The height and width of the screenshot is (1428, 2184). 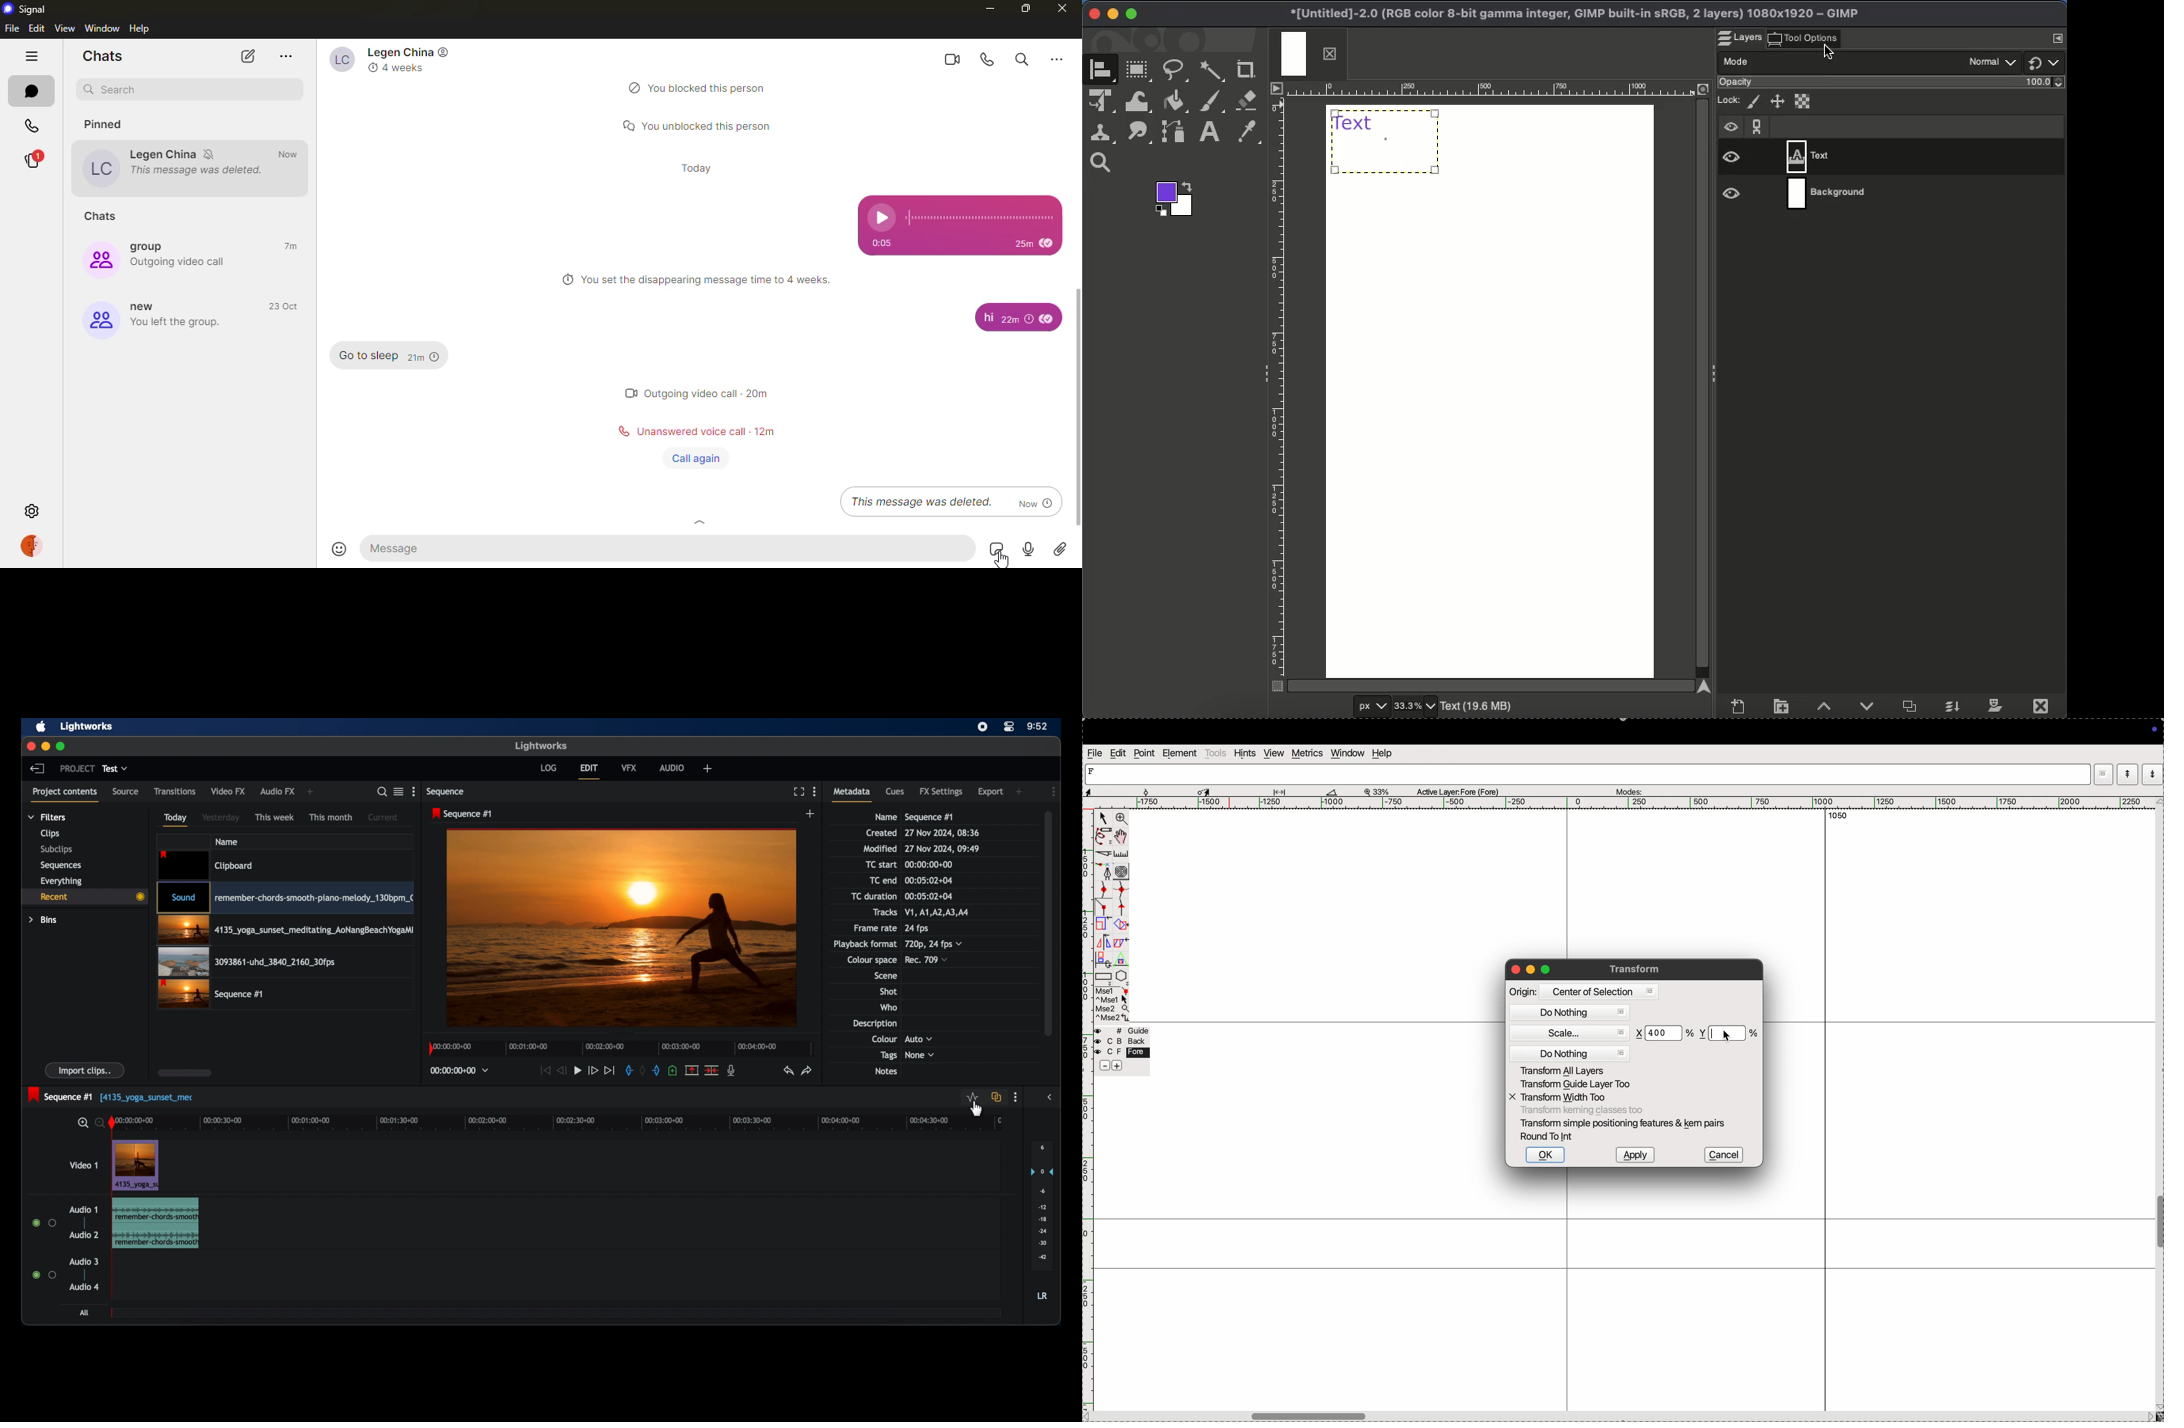 I want to click on full screen, so click(x=797, y=791).